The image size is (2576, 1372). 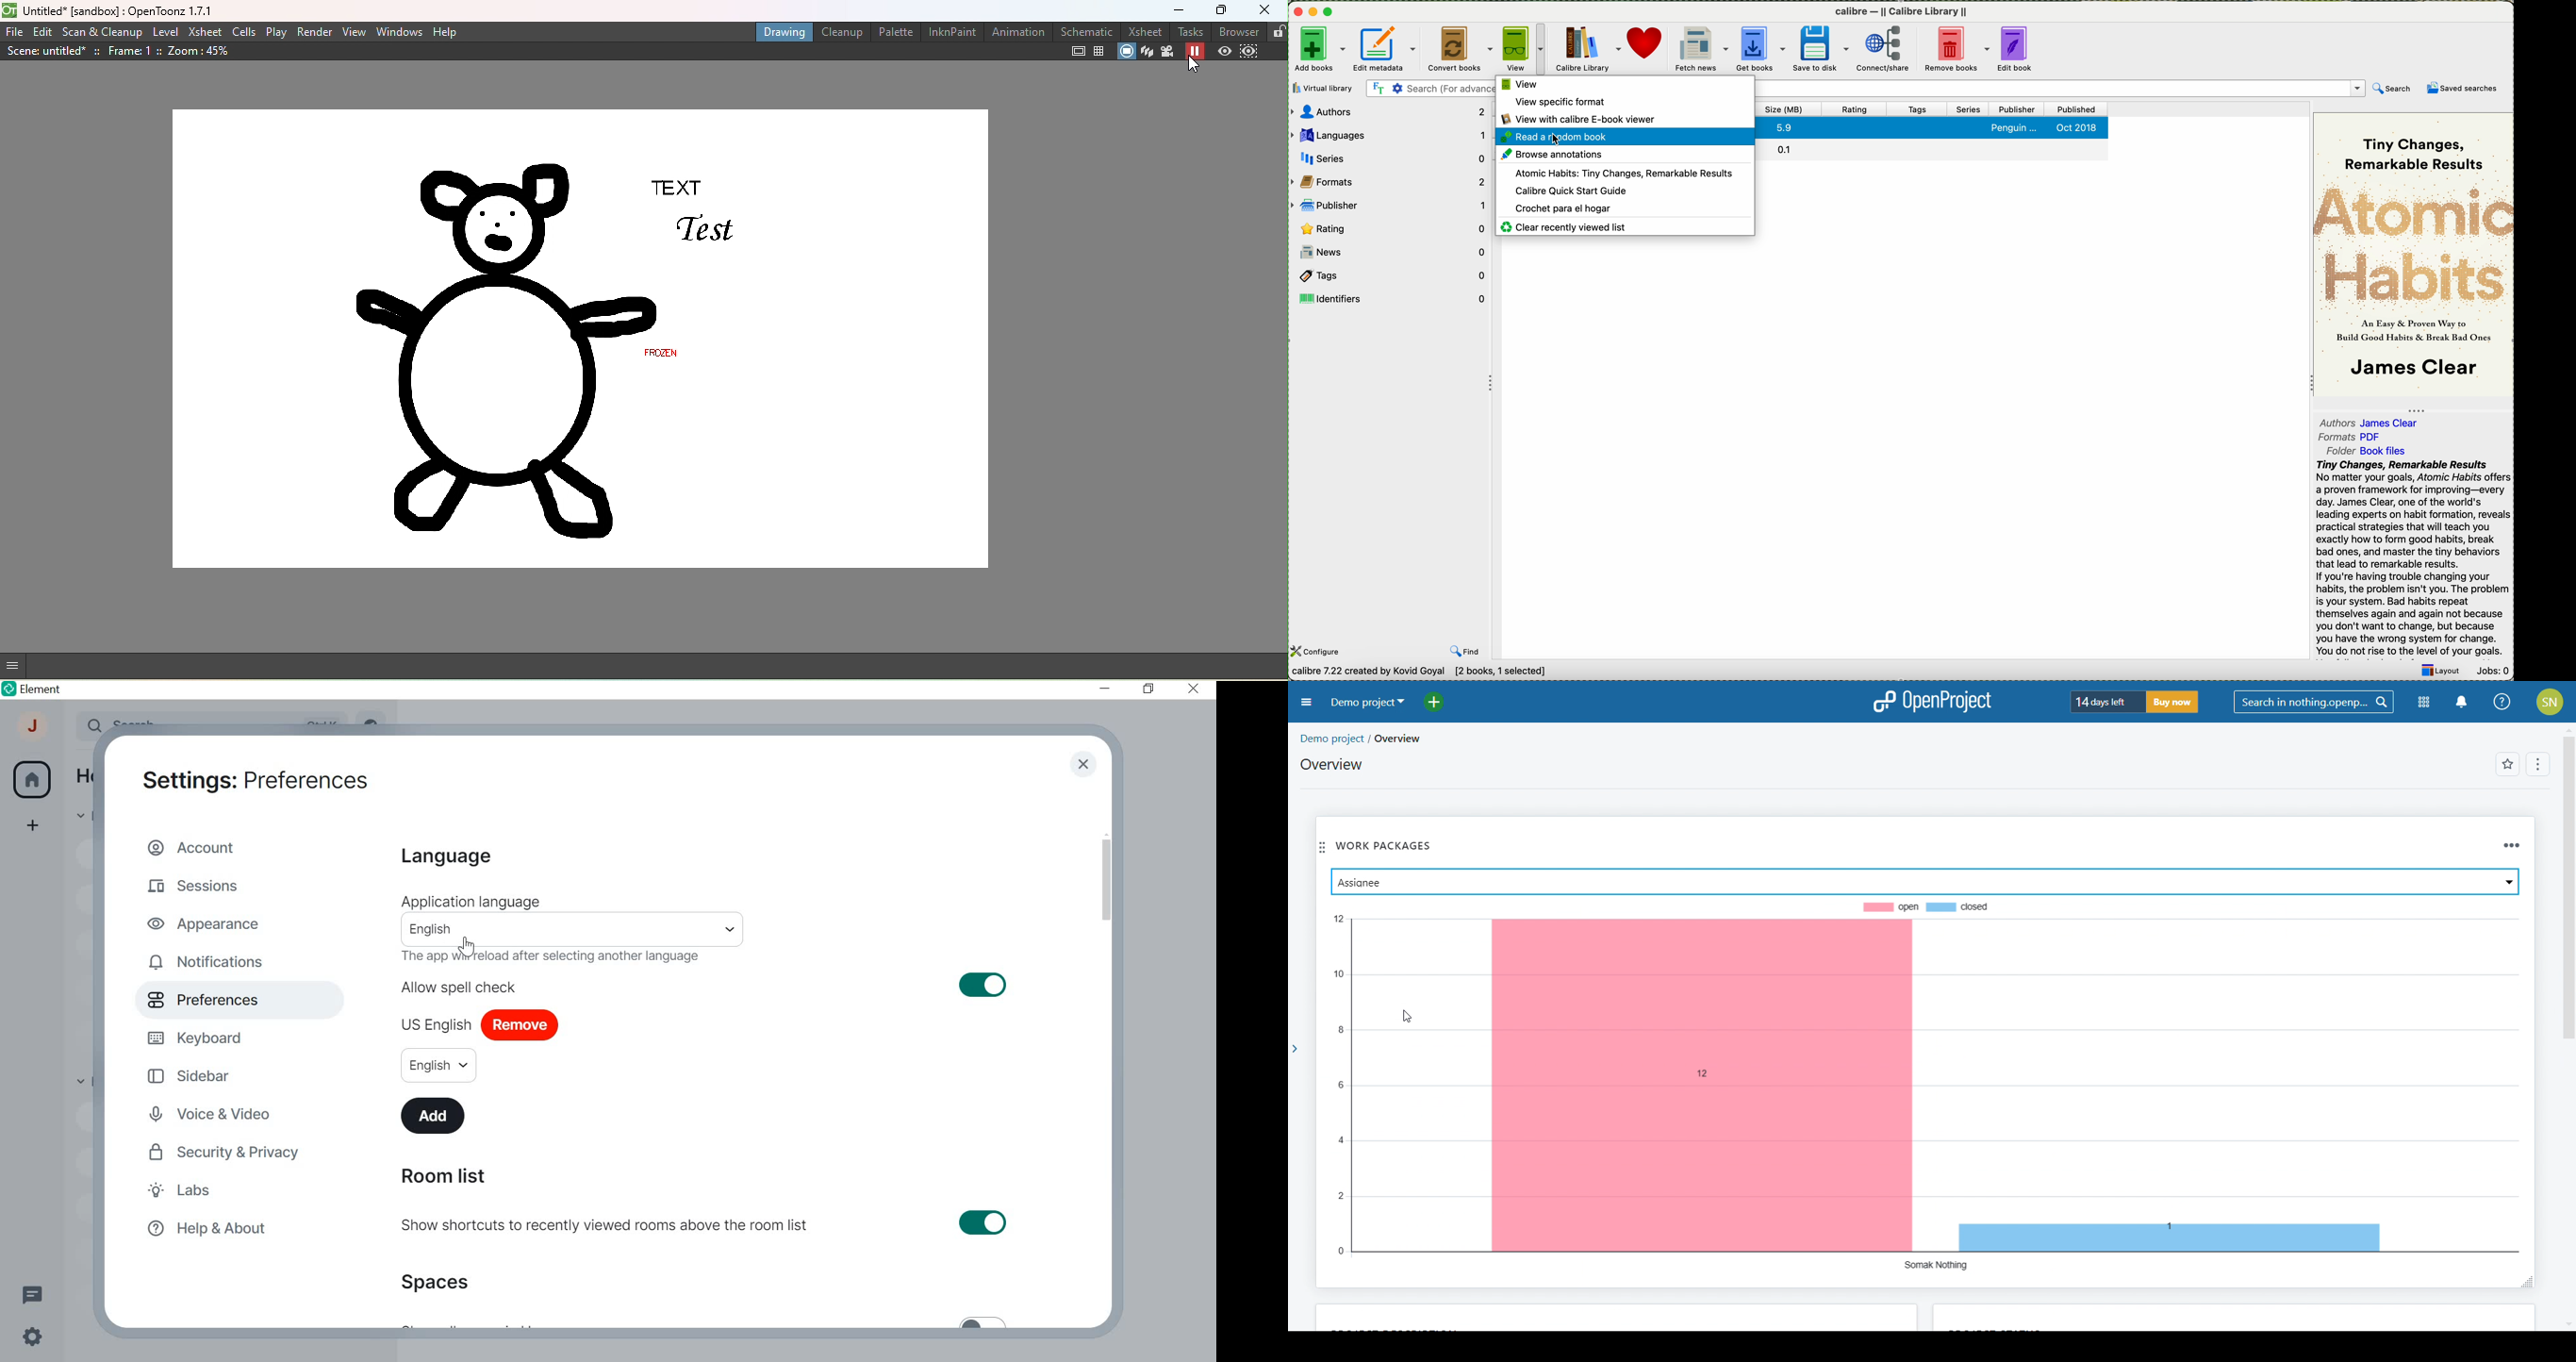 I want to click on settings, so click(x=30, y=1339).